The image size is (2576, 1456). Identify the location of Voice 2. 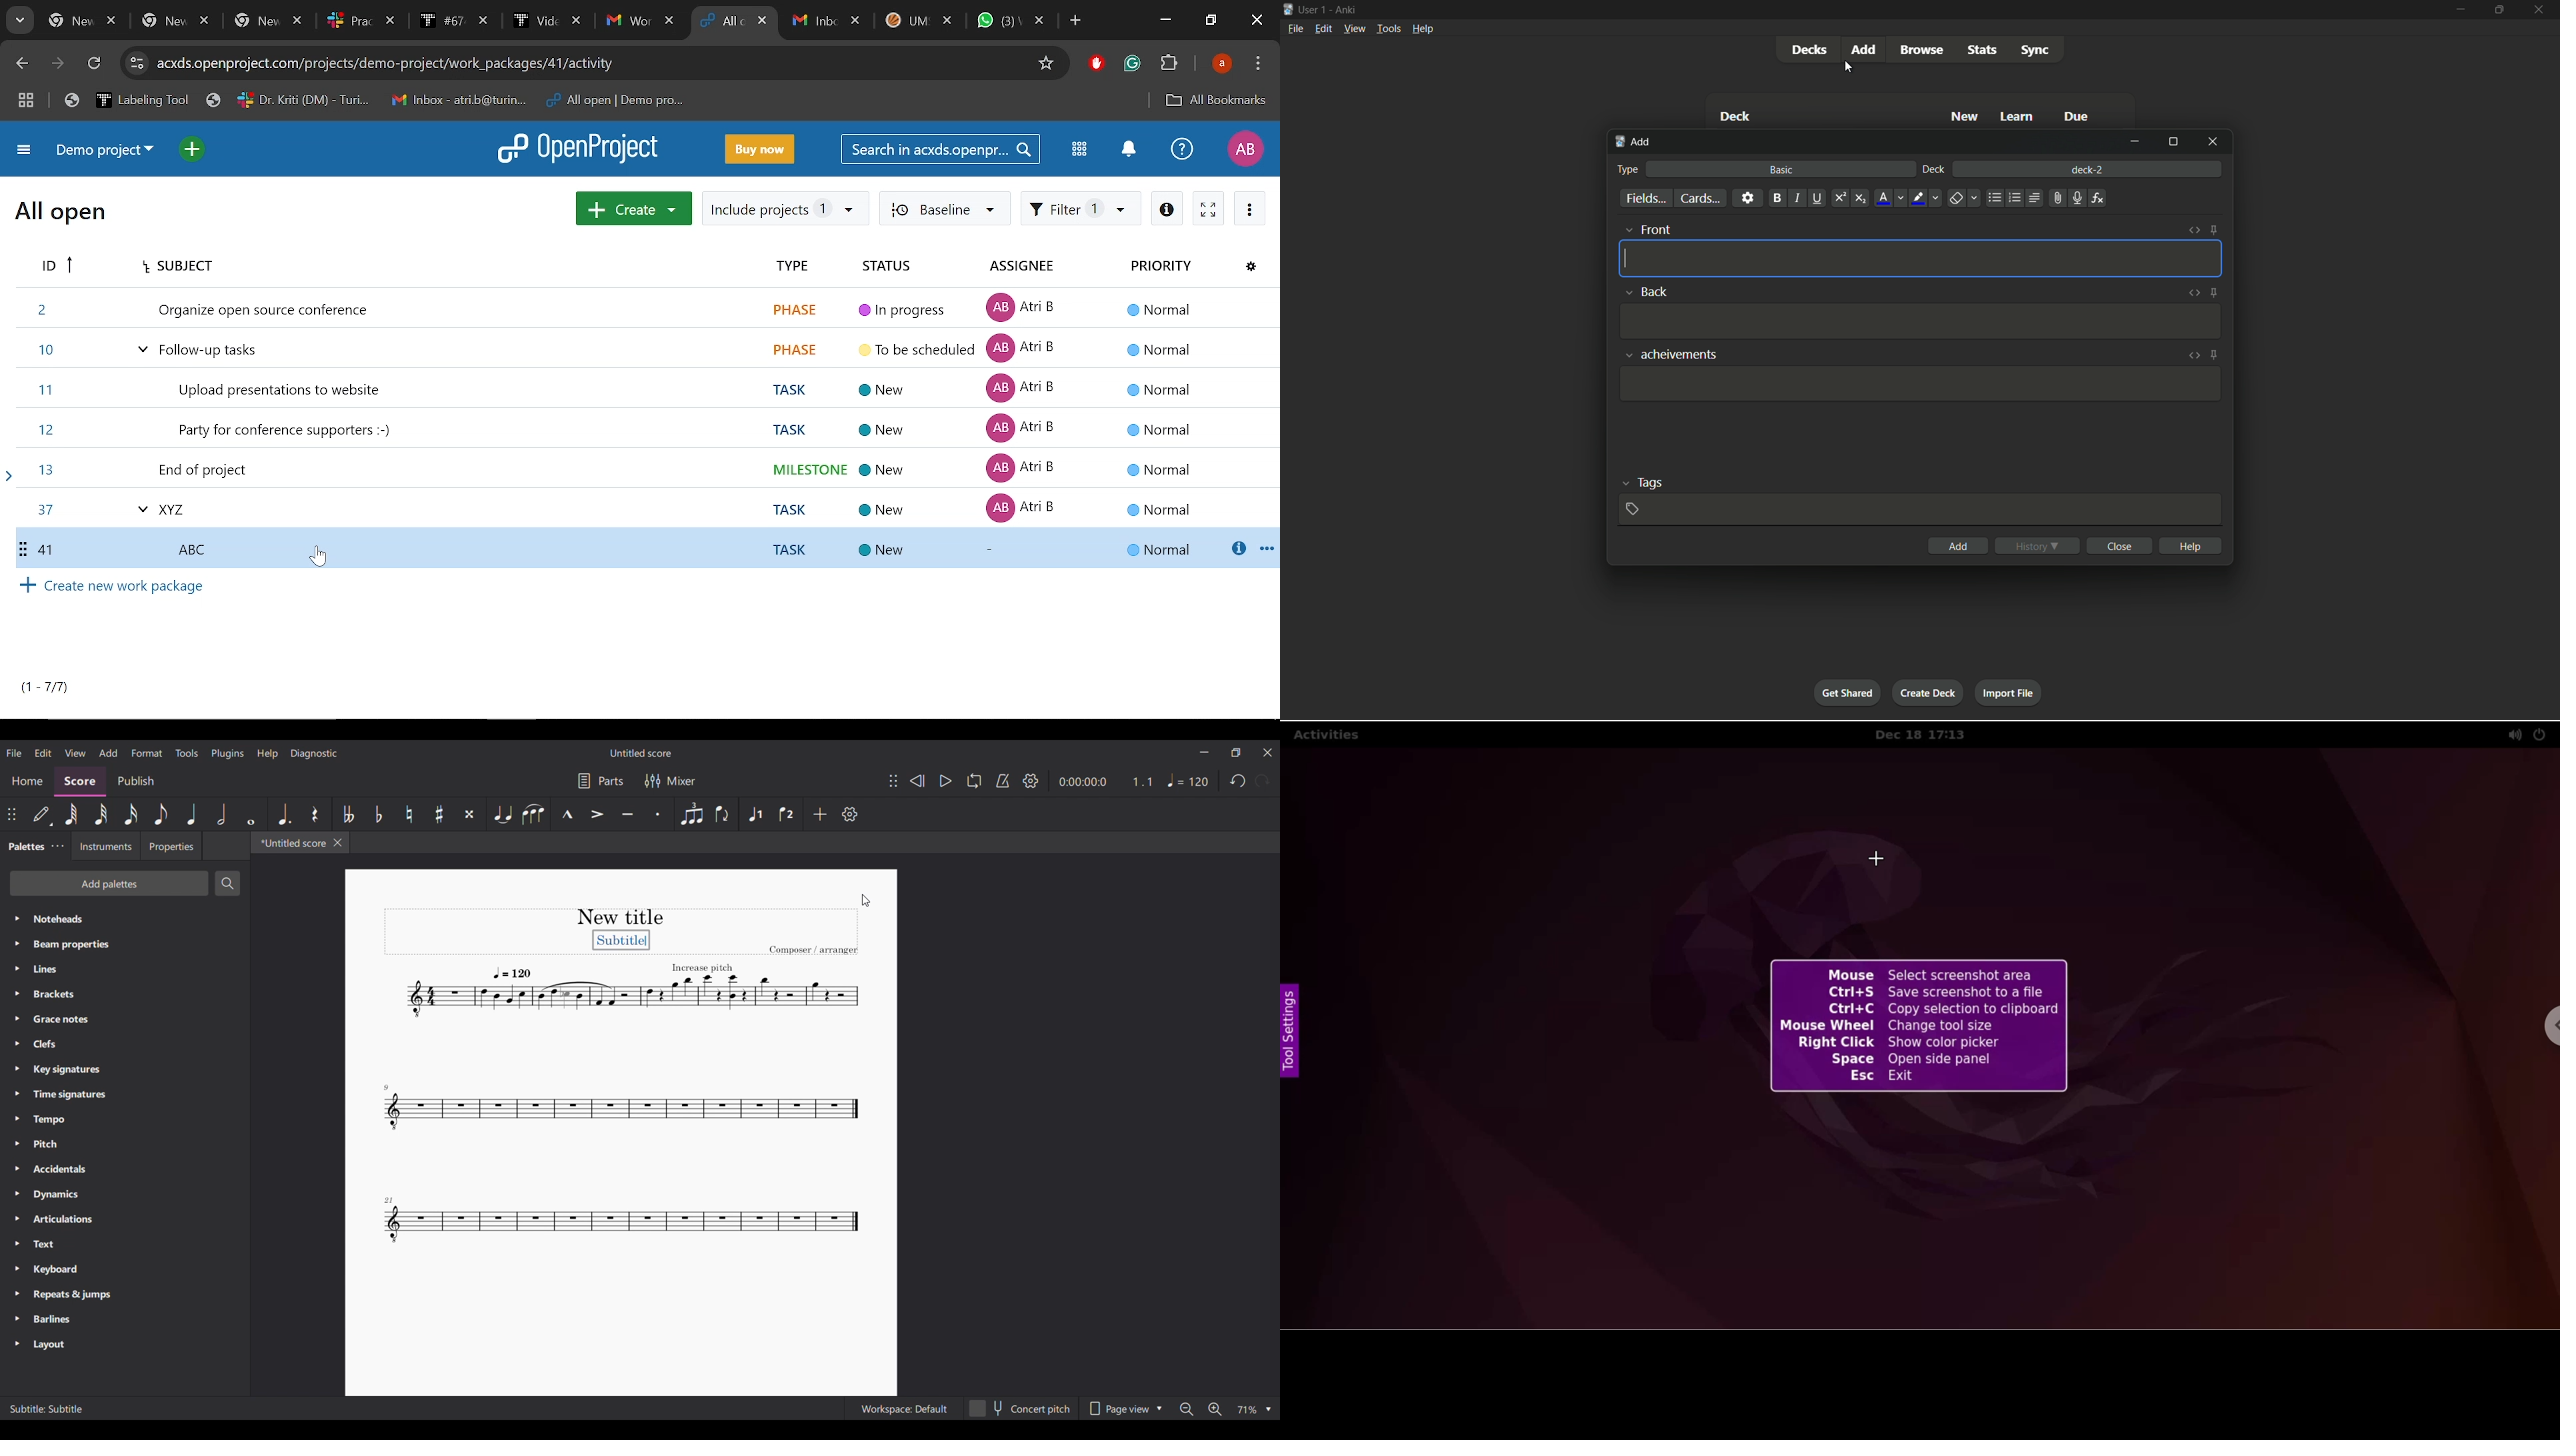
(787, 814).